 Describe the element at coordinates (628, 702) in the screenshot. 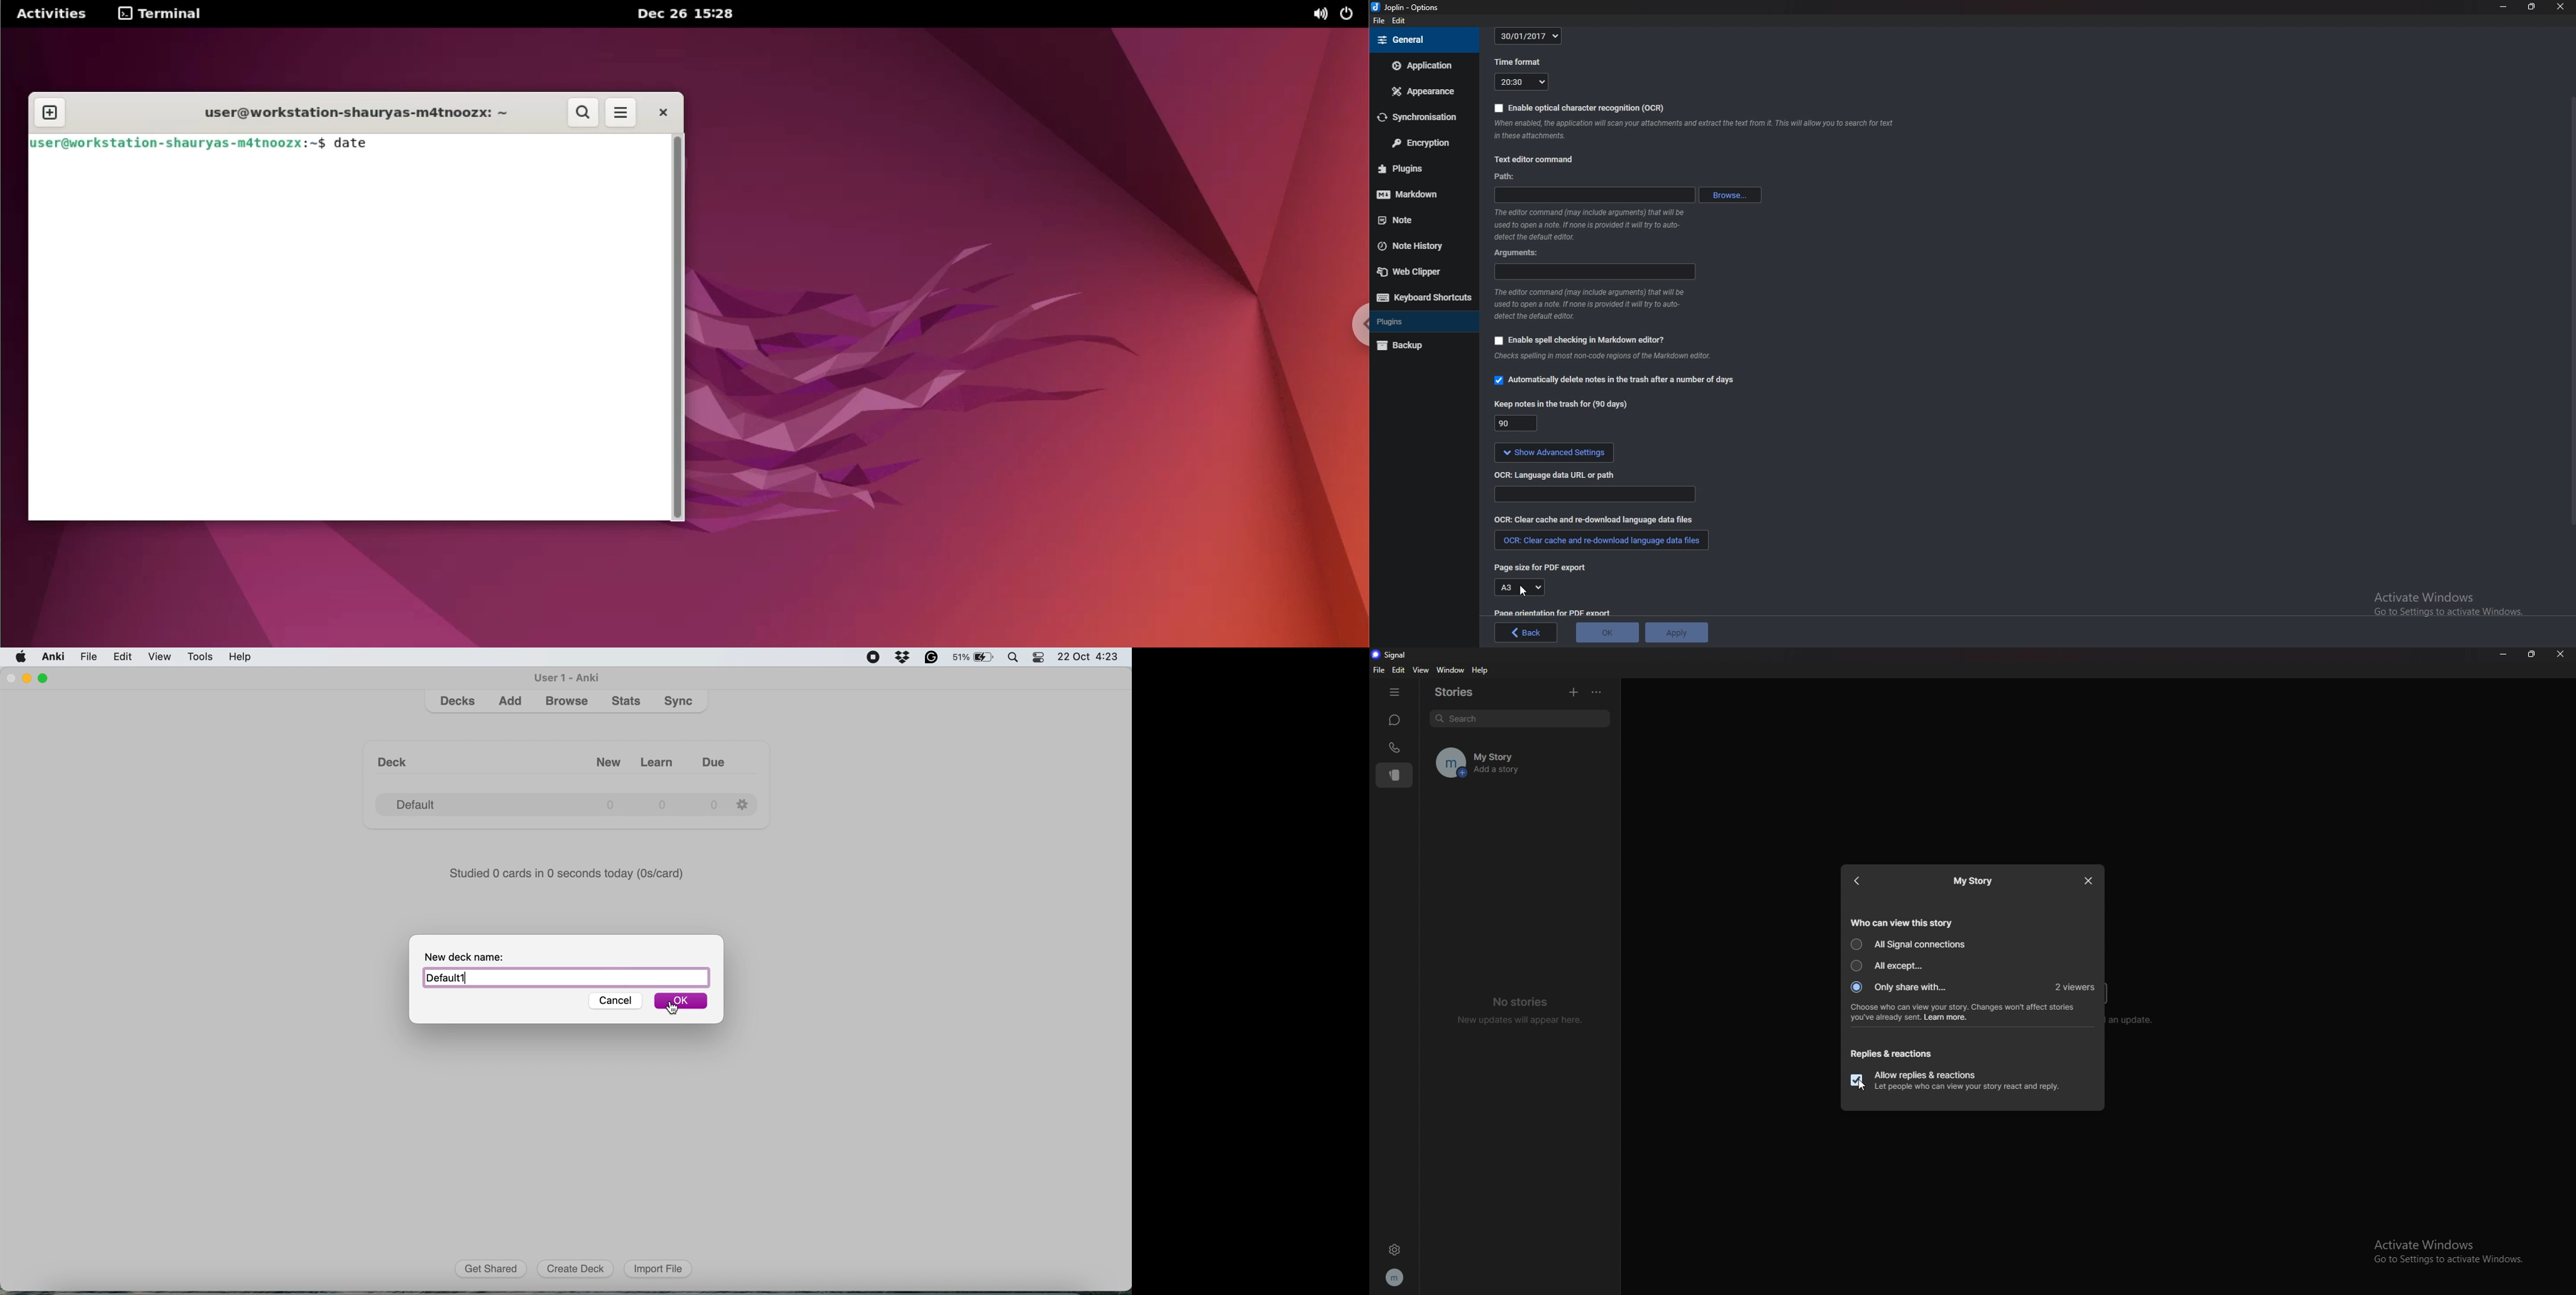

I see `stats` at that location.